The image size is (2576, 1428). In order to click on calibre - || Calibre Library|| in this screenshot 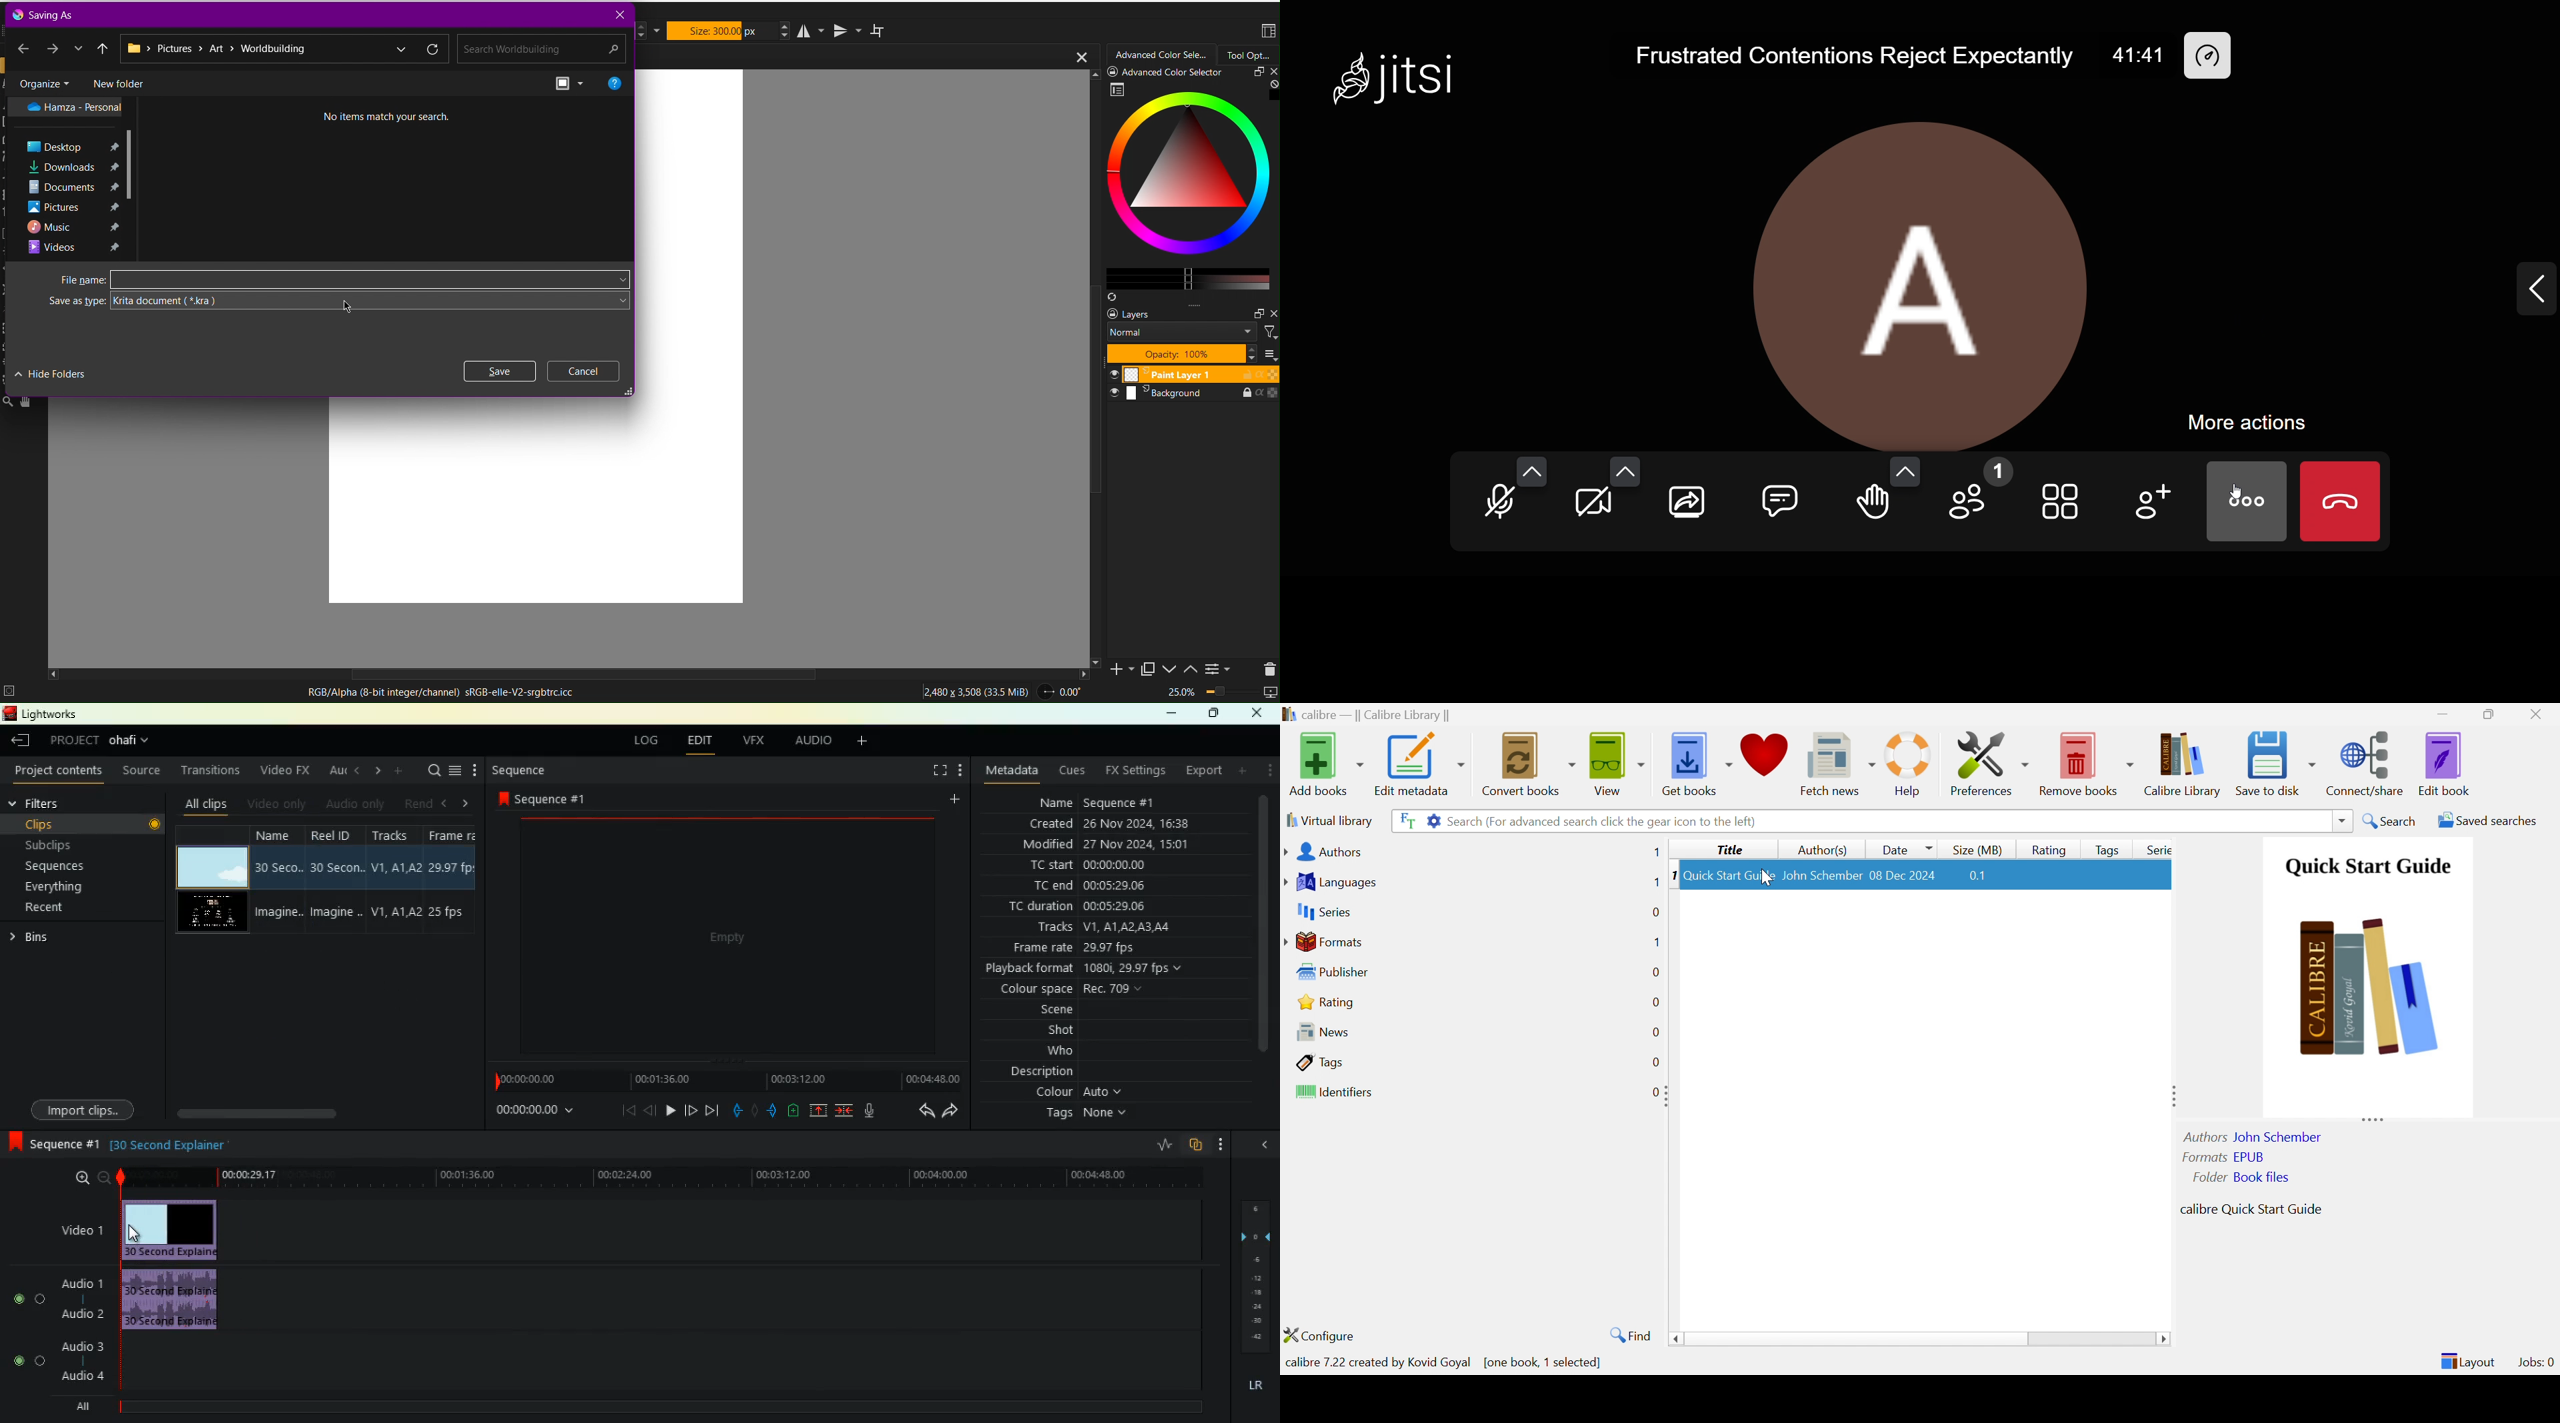, I will do `click(1369, 714)`.